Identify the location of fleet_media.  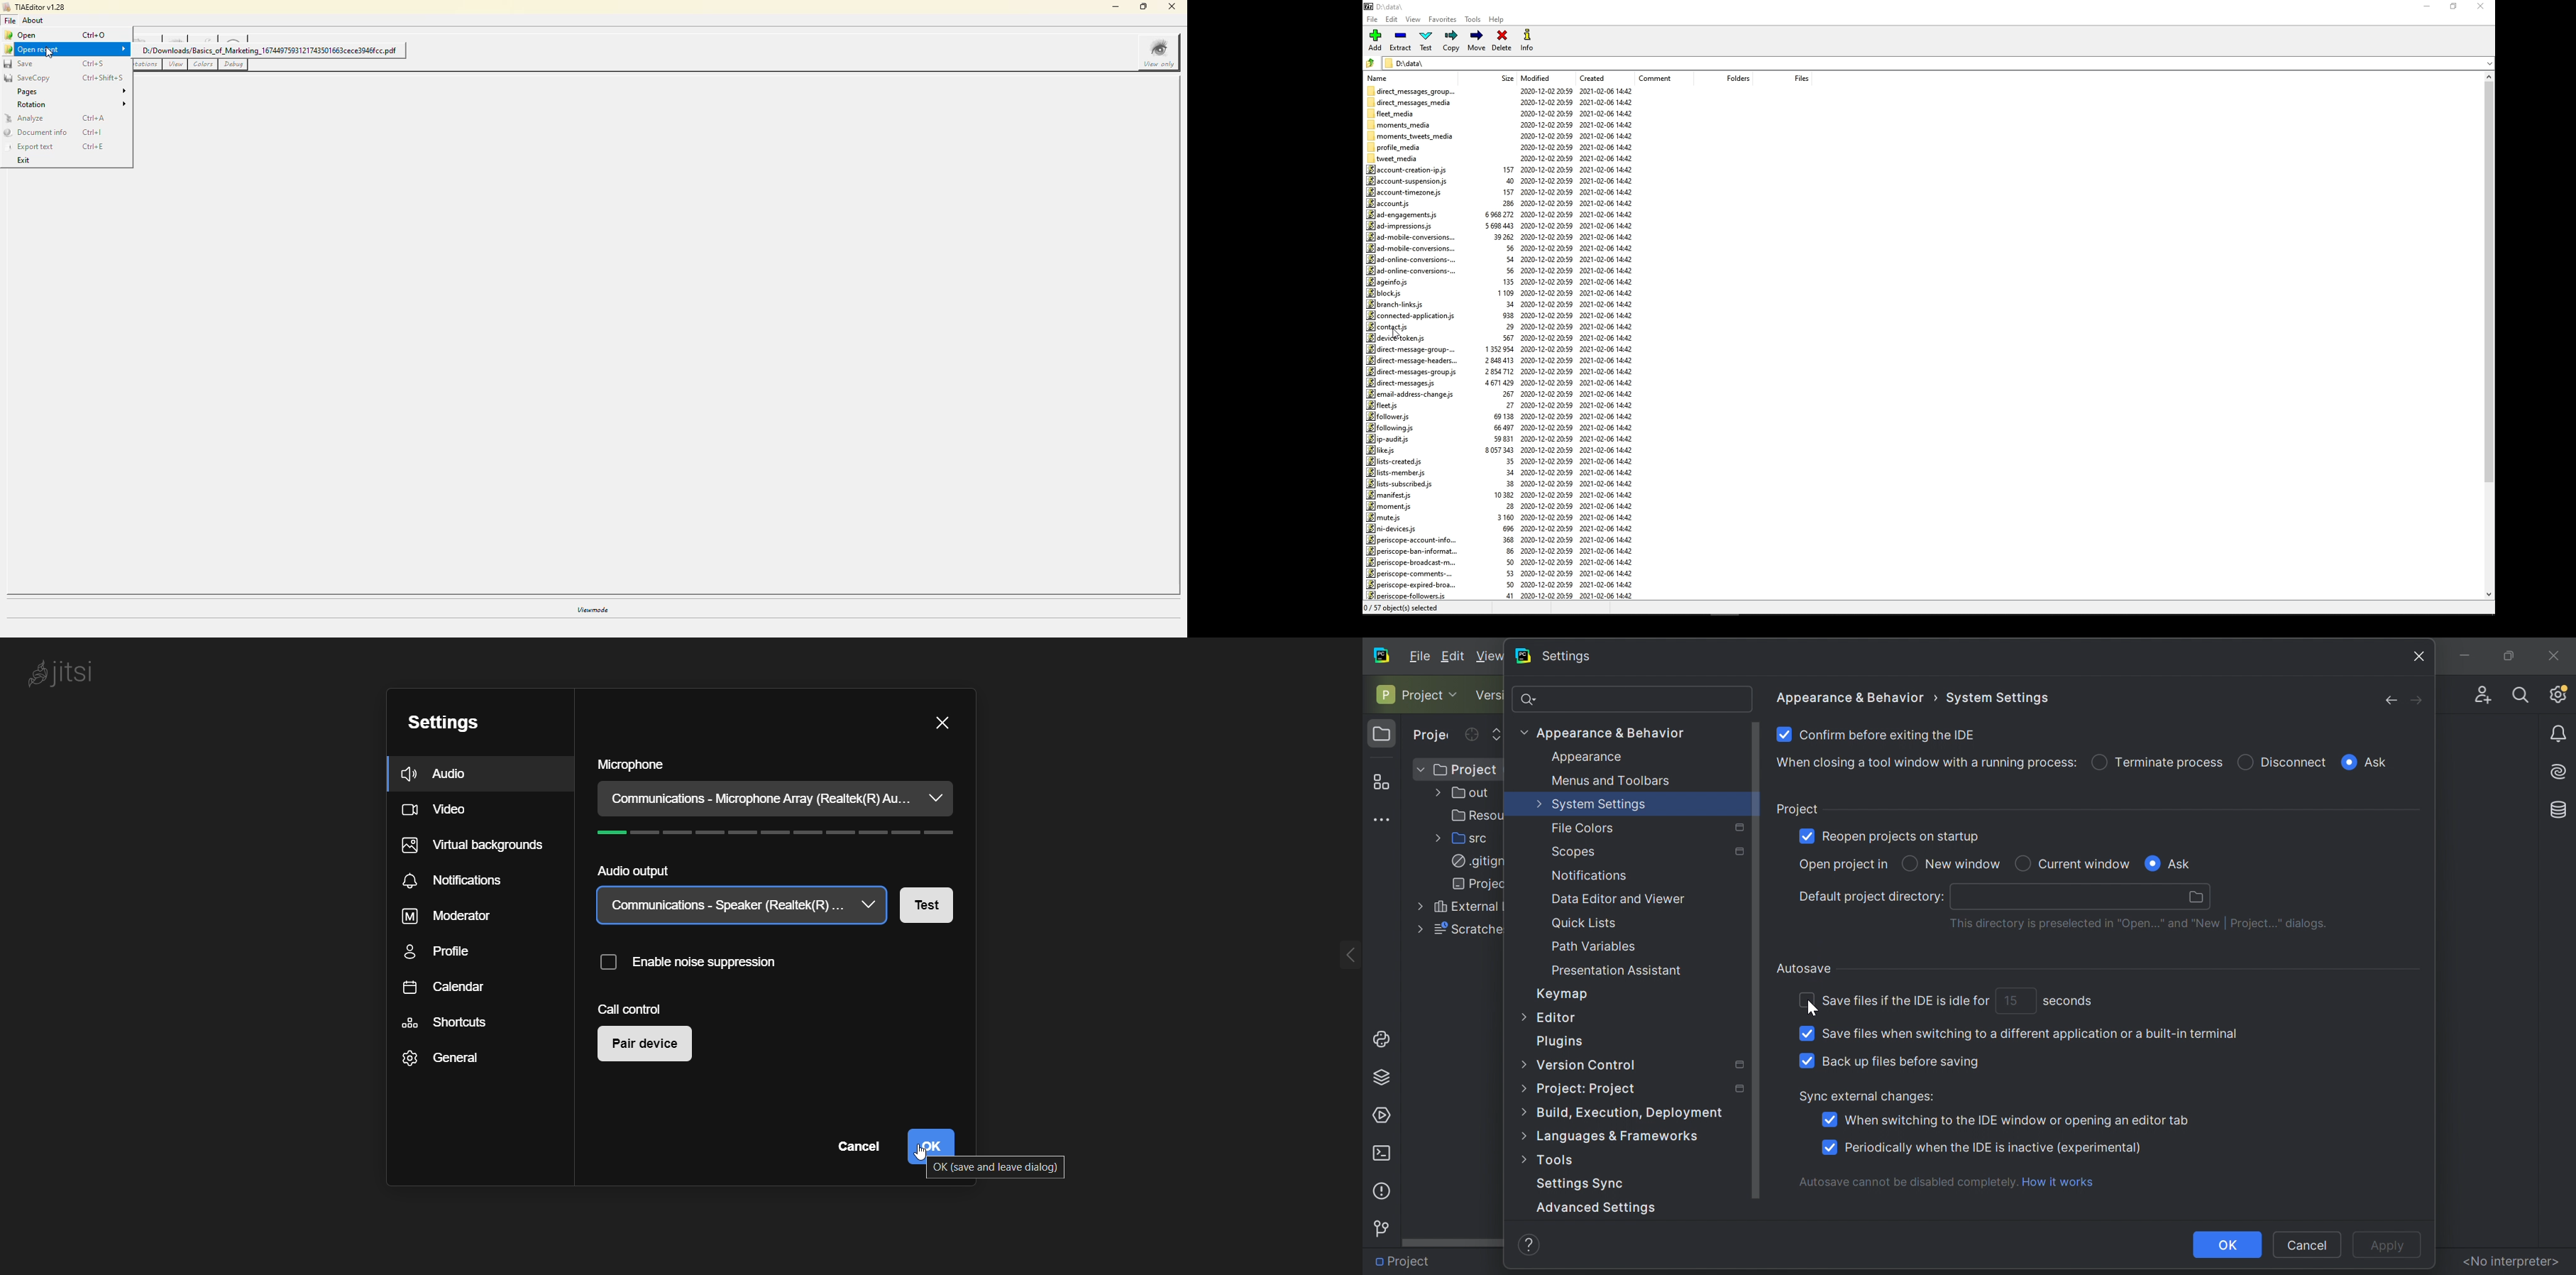
(1393, 113).